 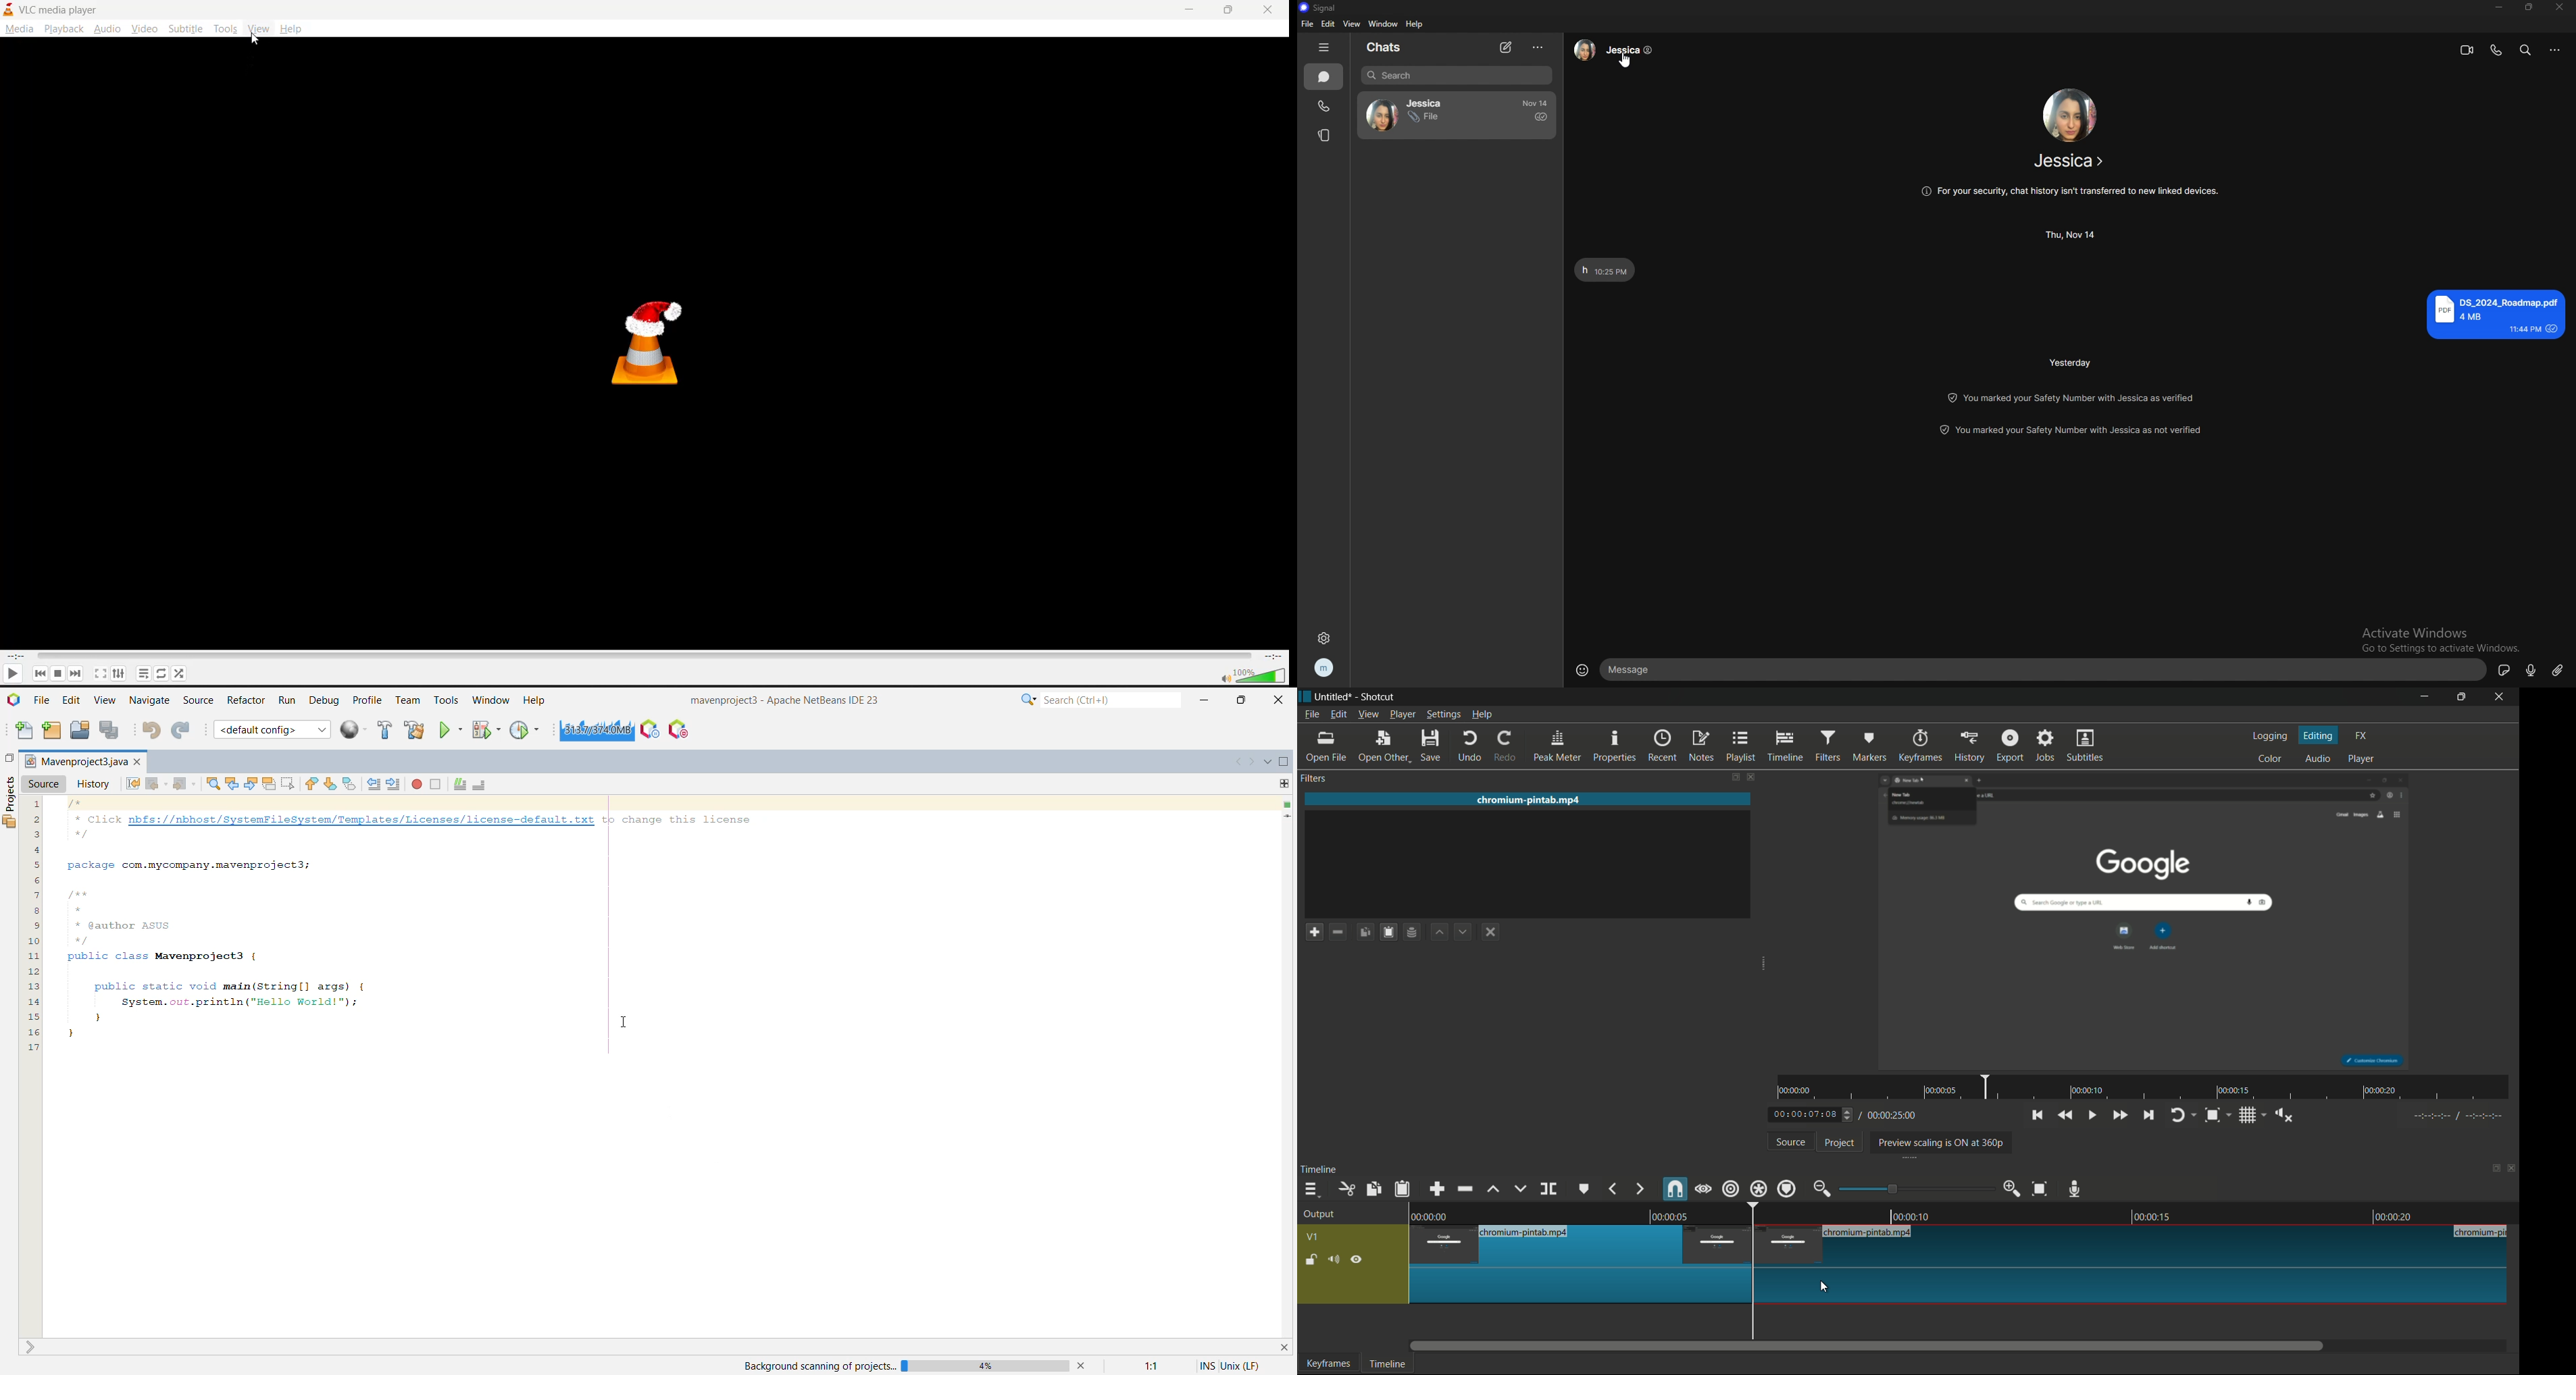 What do you see at coordinates (2036, 1115) in the screenshot?
I see `skip to the previous point` at bounding box center [2036, 1115].